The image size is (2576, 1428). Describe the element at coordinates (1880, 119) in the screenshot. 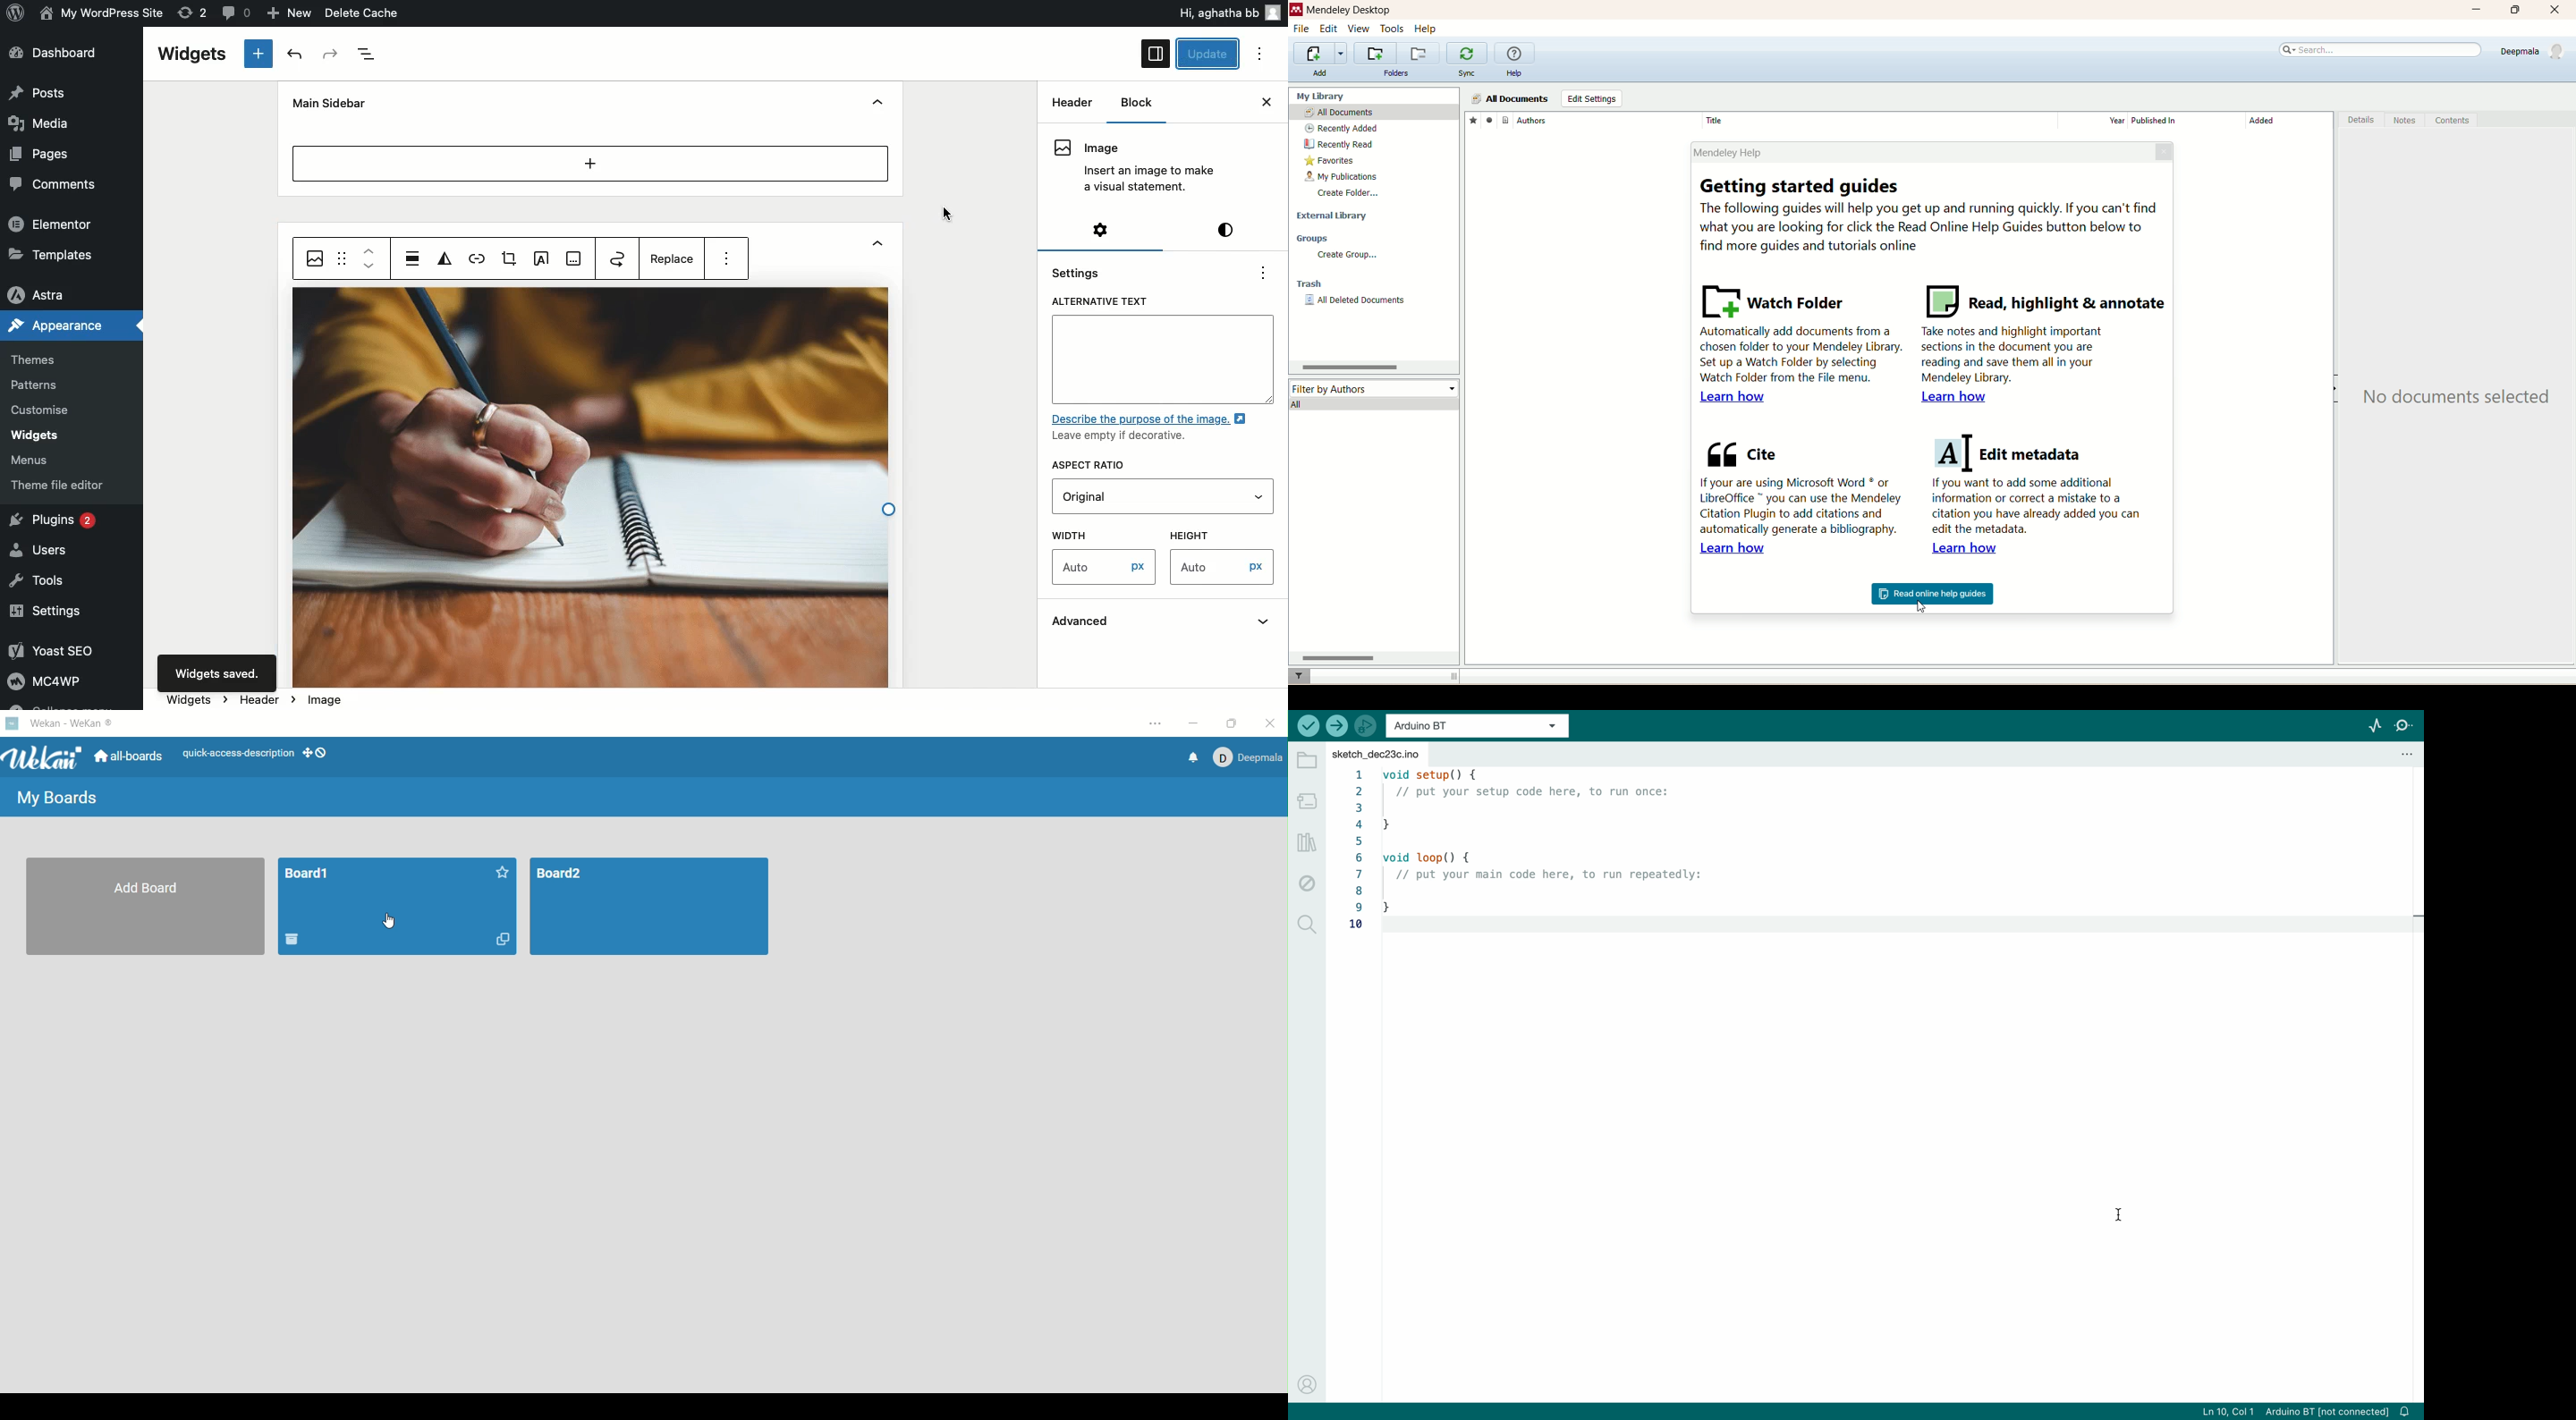

I see `title` at that location.